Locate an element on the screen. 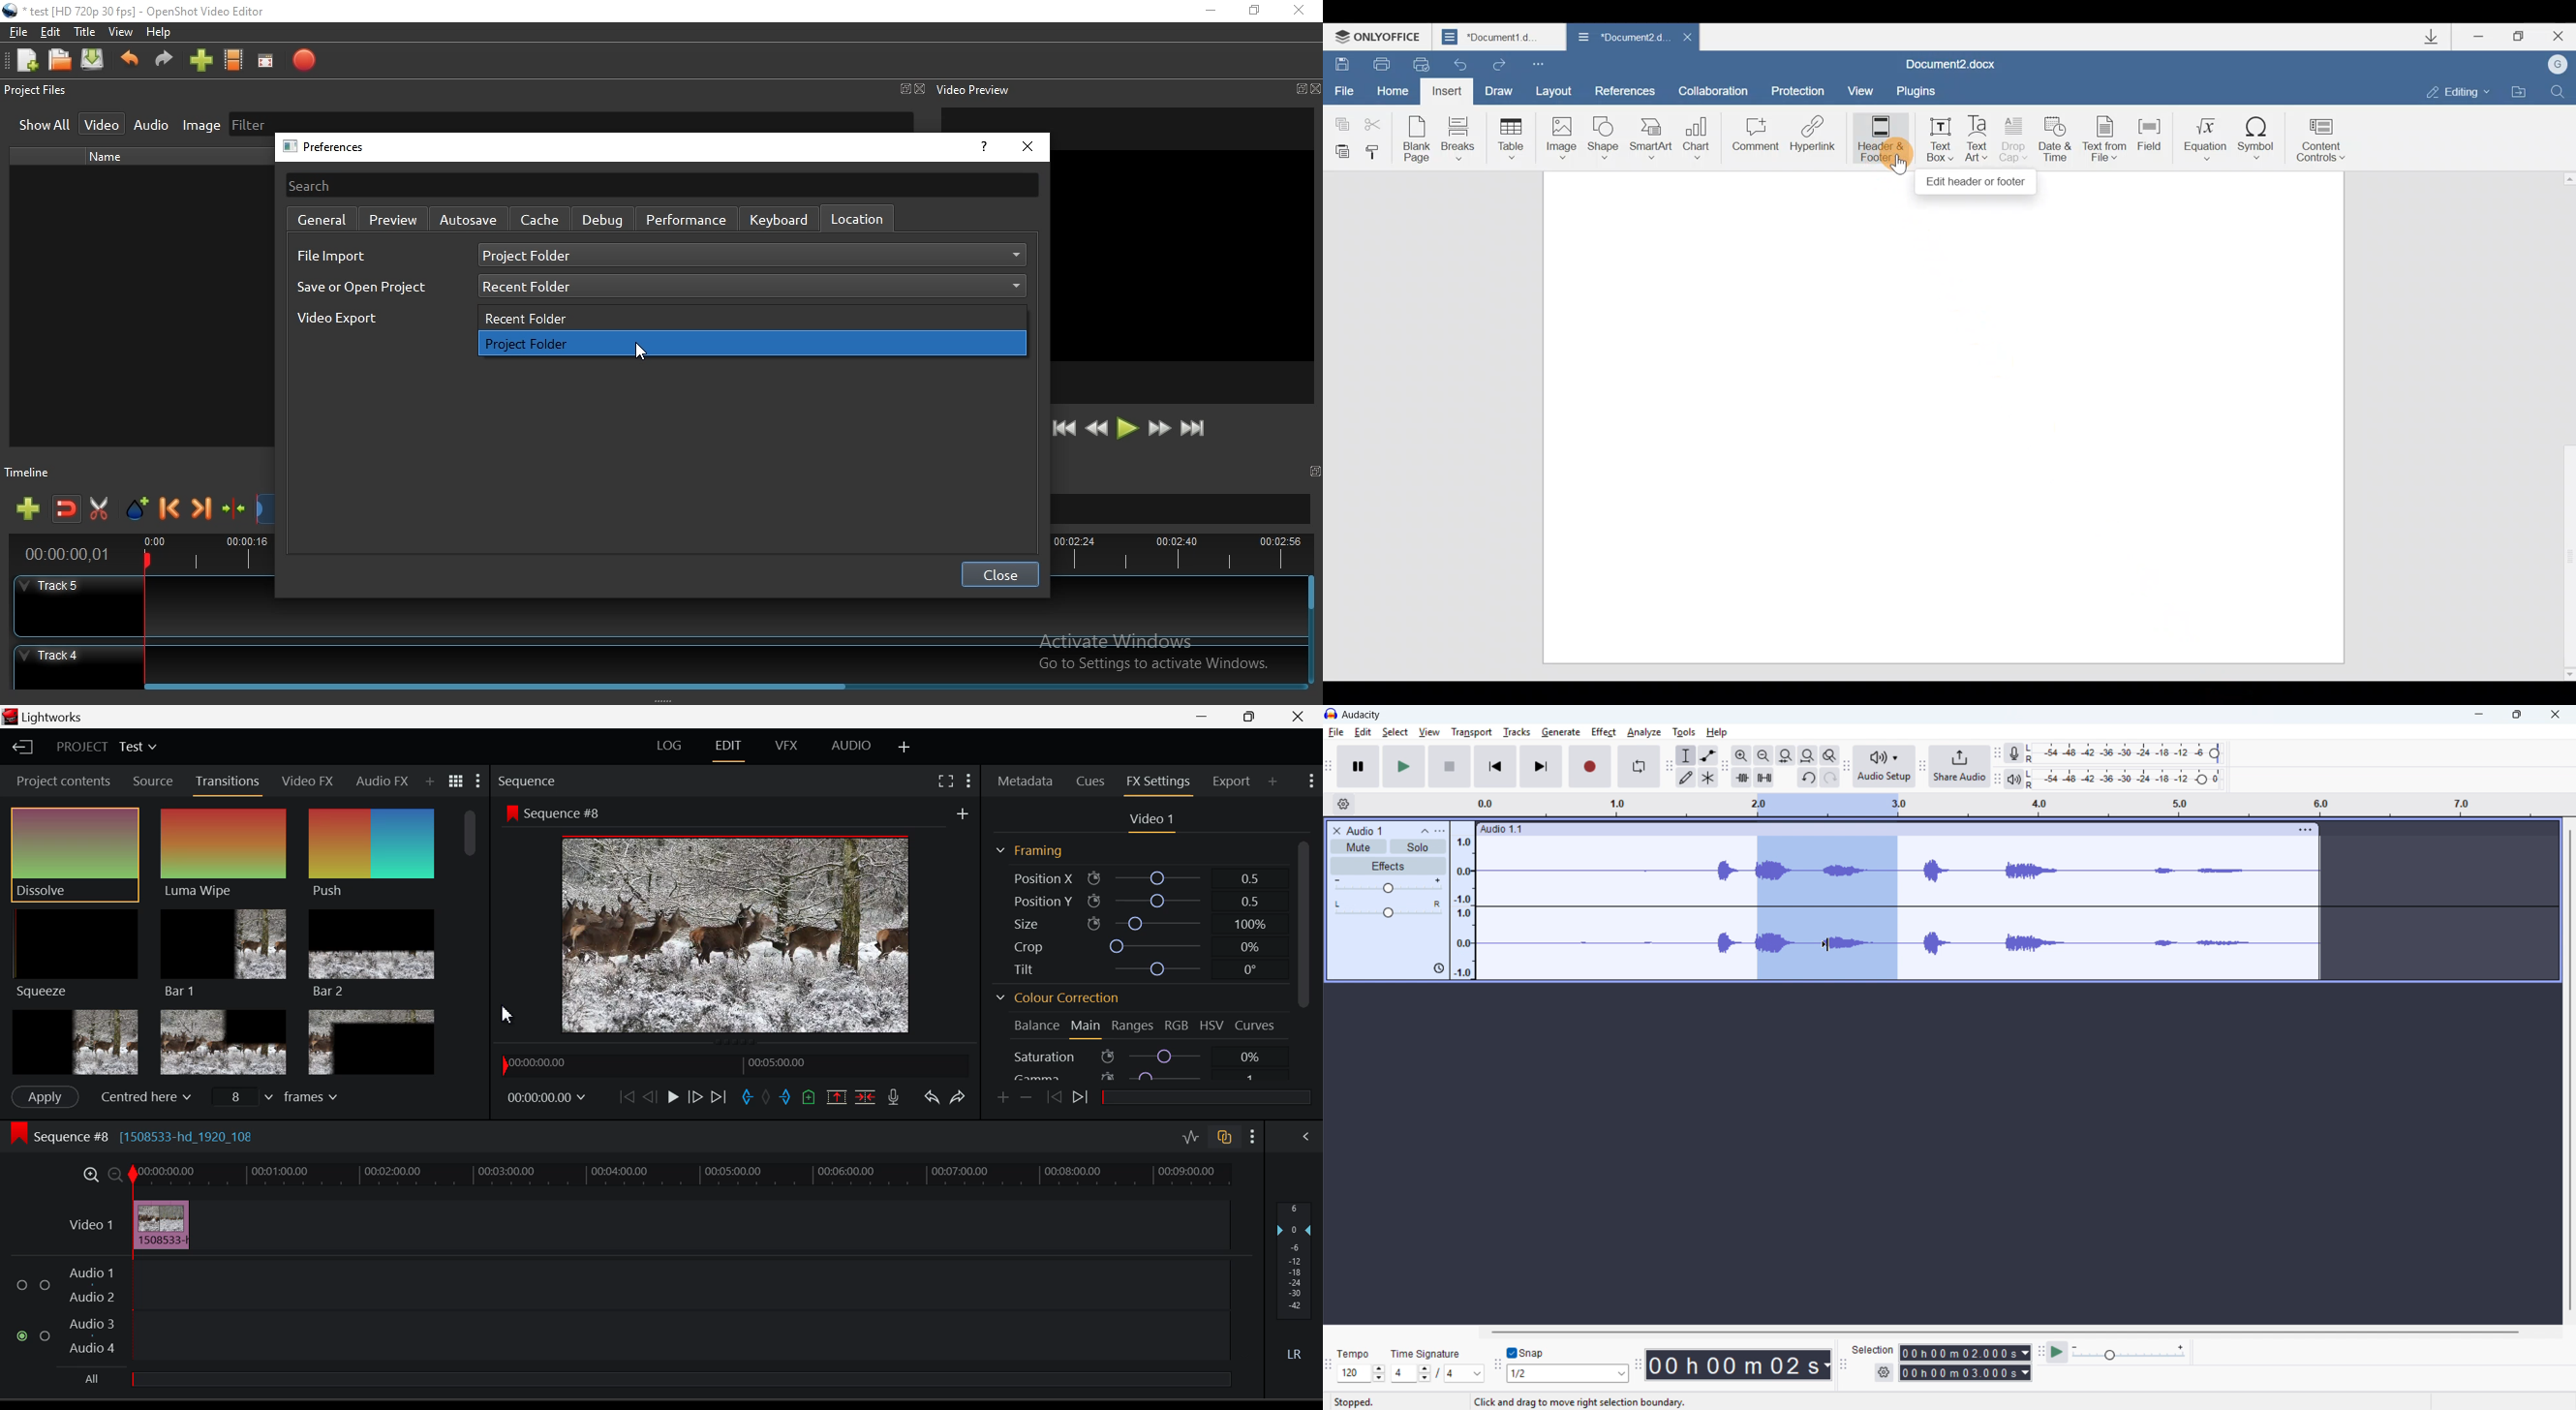 This screenshot has width=2576, height=1428. Redo is located at coordinates (958, 1098).